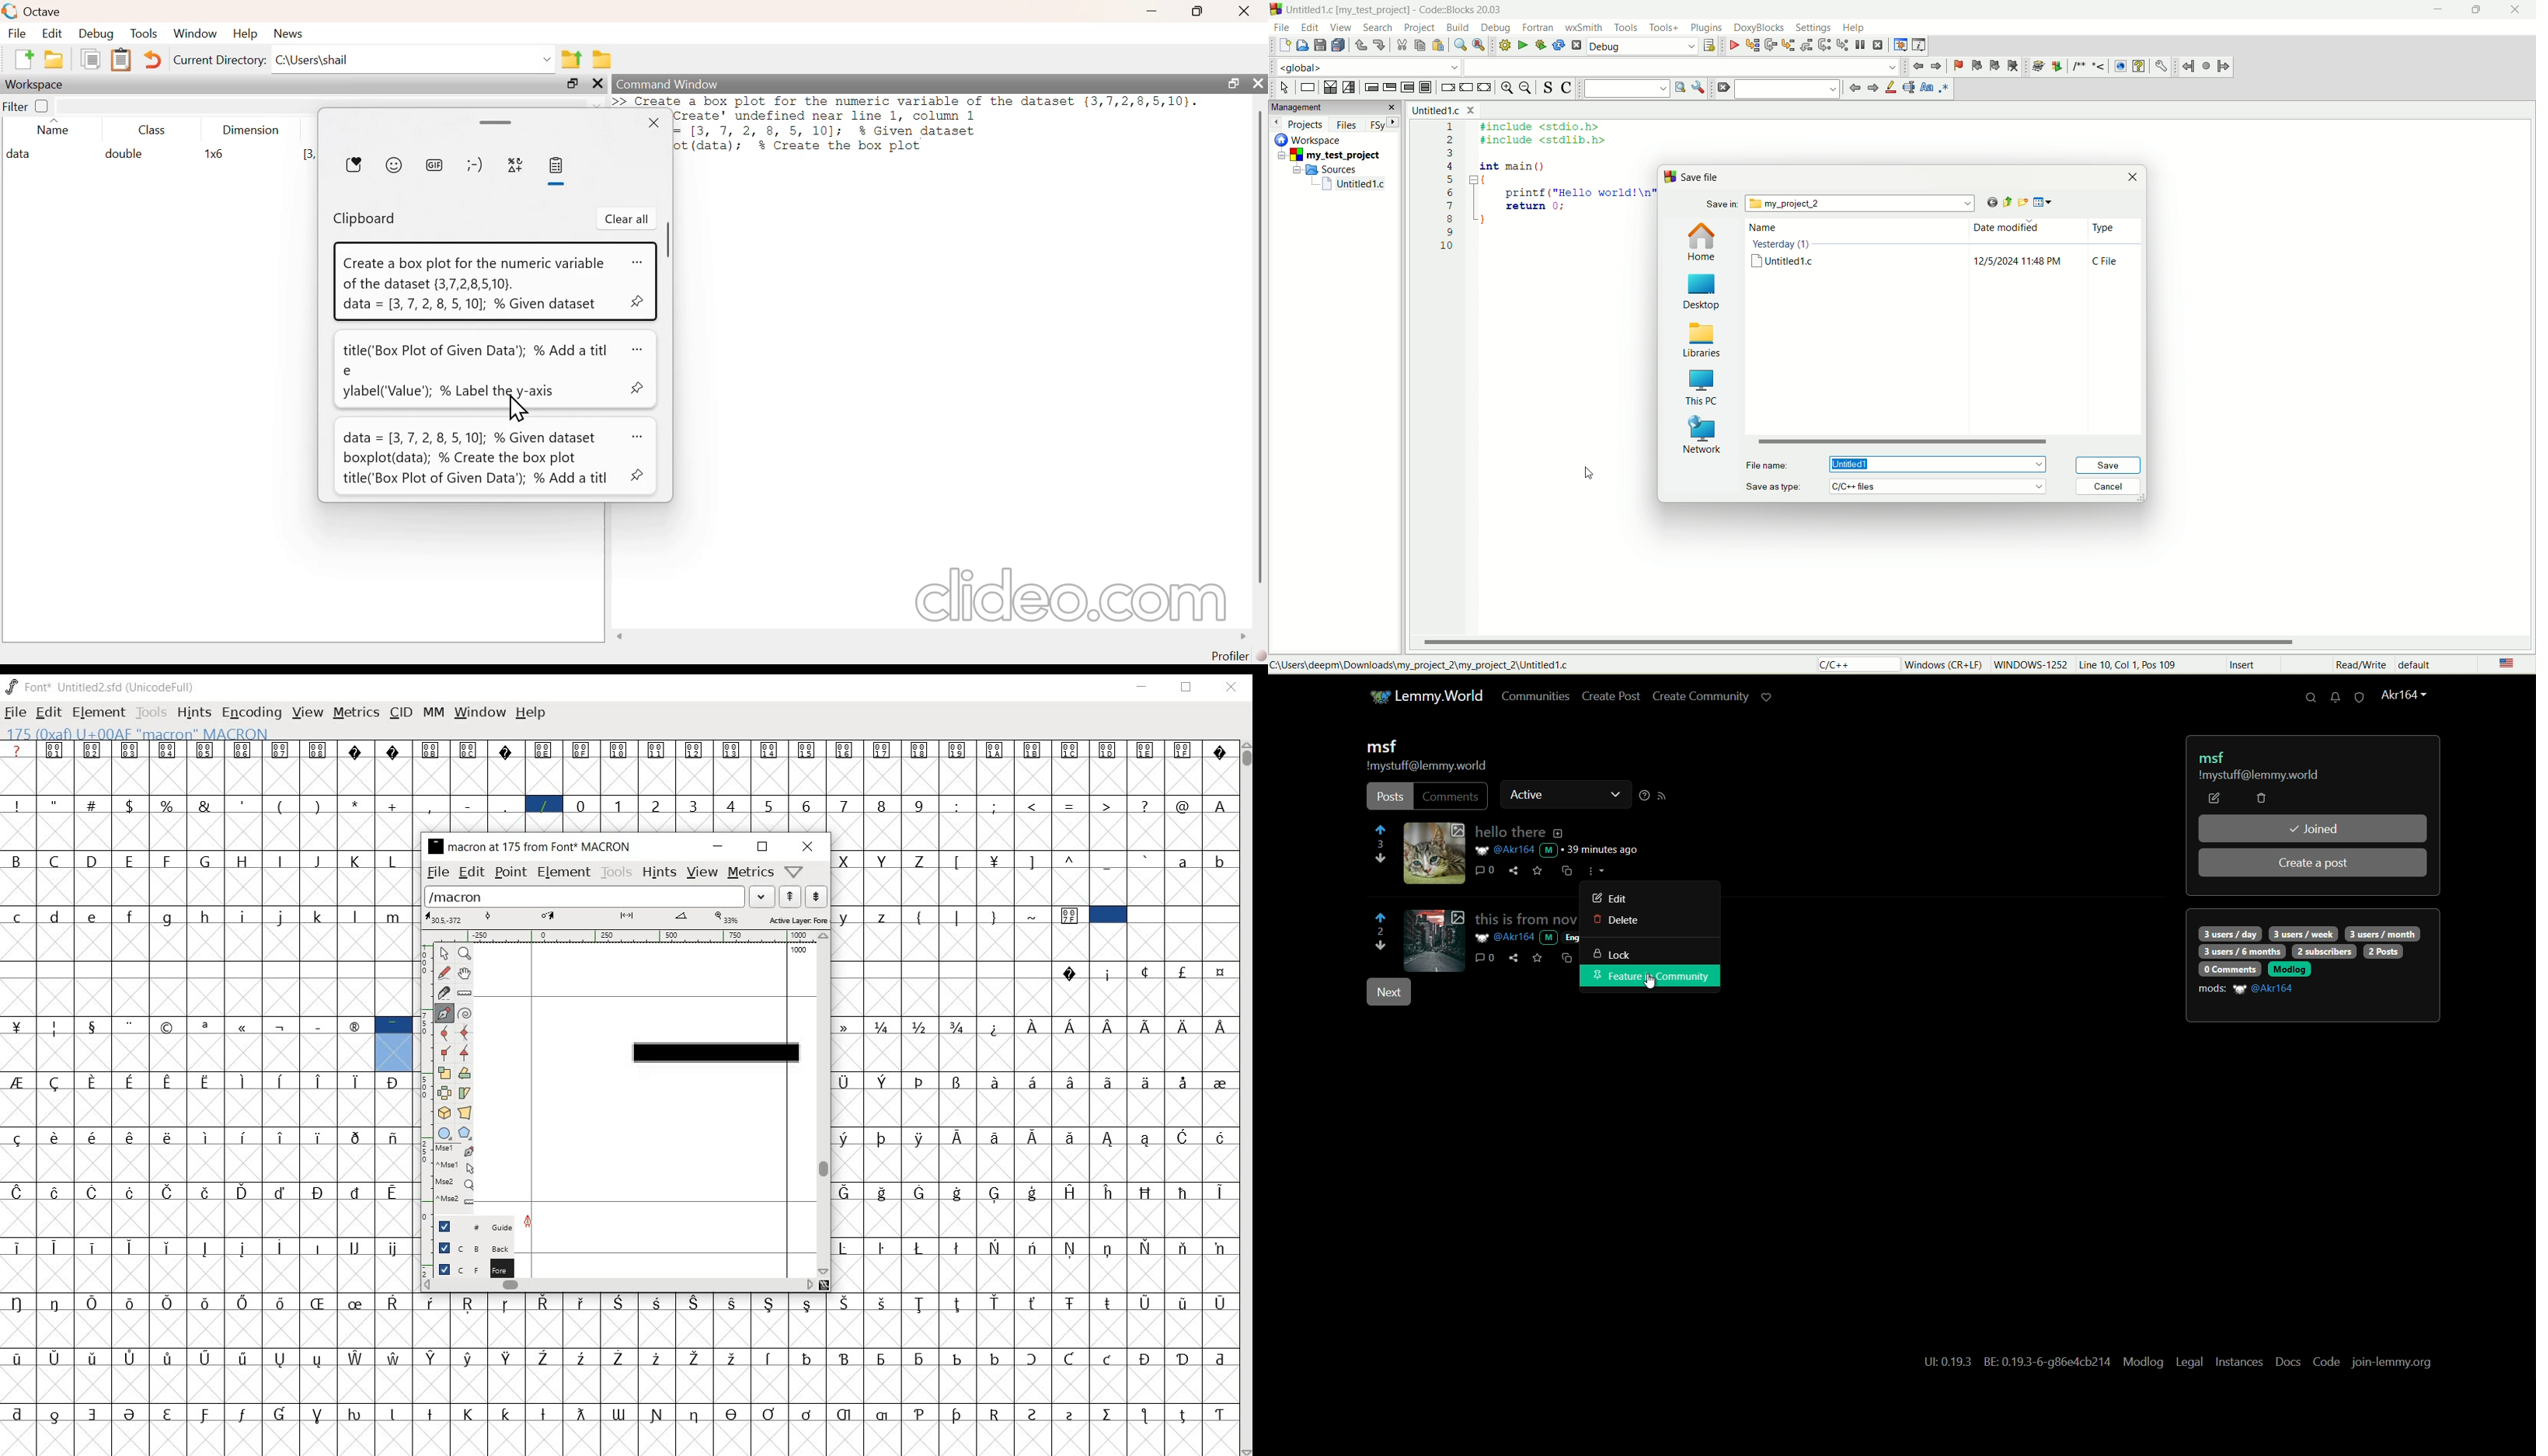 The image size is (2548, 1456). What do you see at coordinates (94, 750) in the screenshot?
I see `Symbol` at bounding box center [94, 750].